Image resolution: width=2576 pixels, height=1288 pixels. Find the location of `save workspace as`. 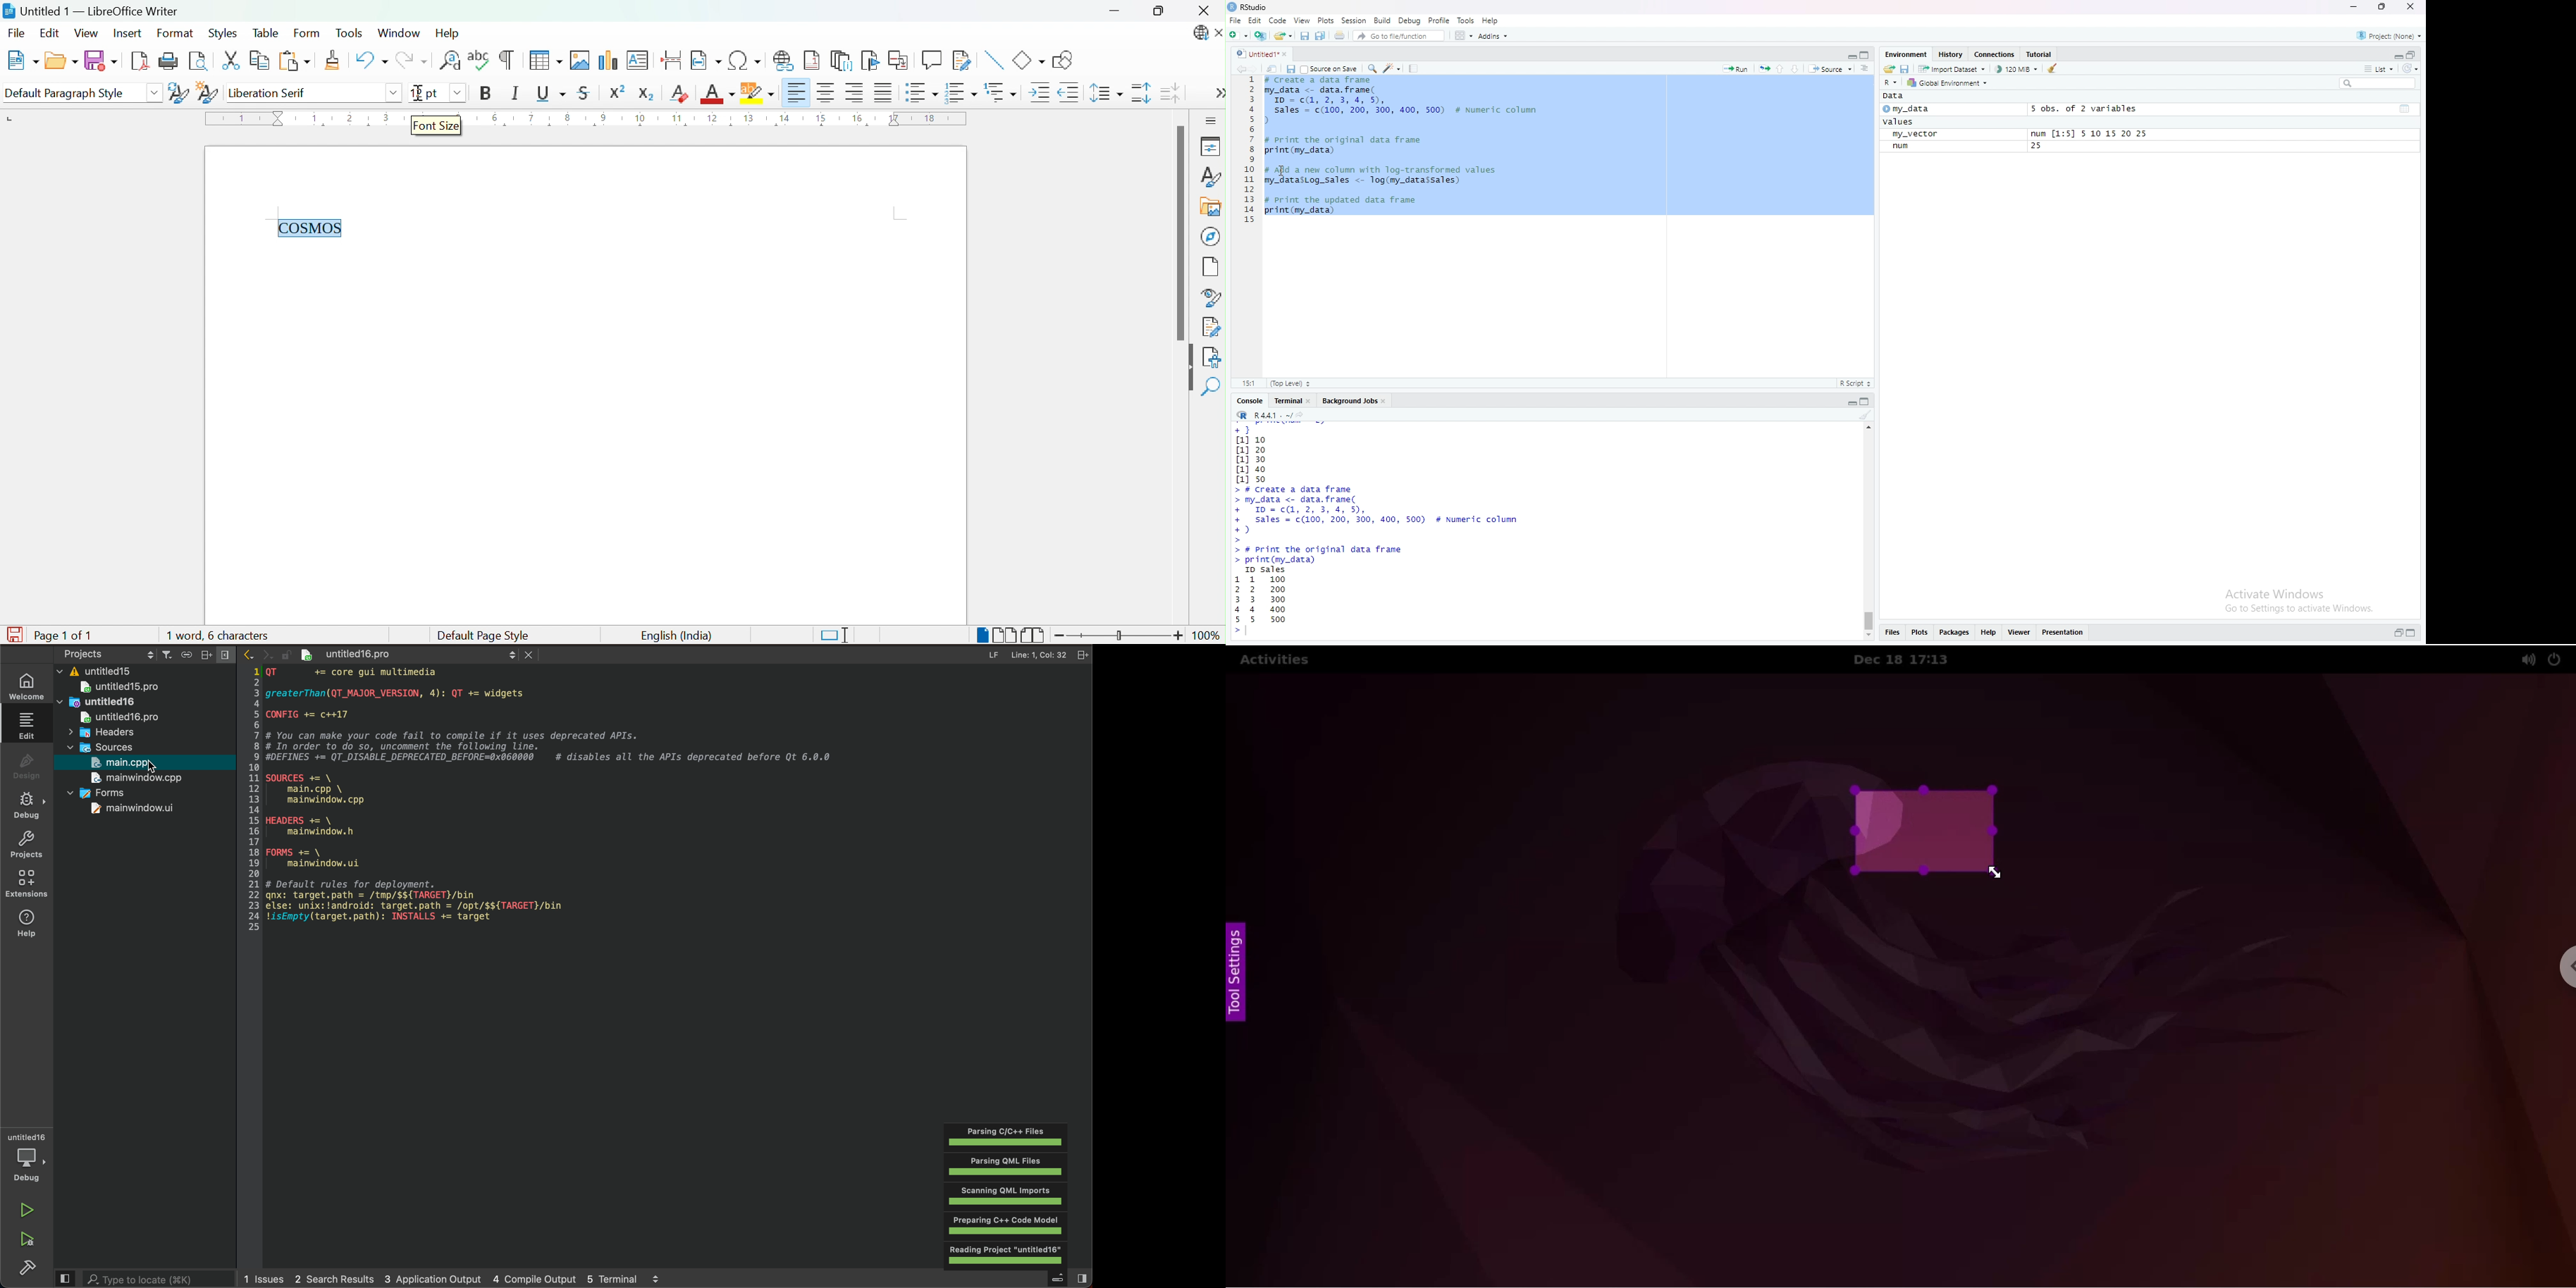

save workspace as is located at coordinates (1905, 69).